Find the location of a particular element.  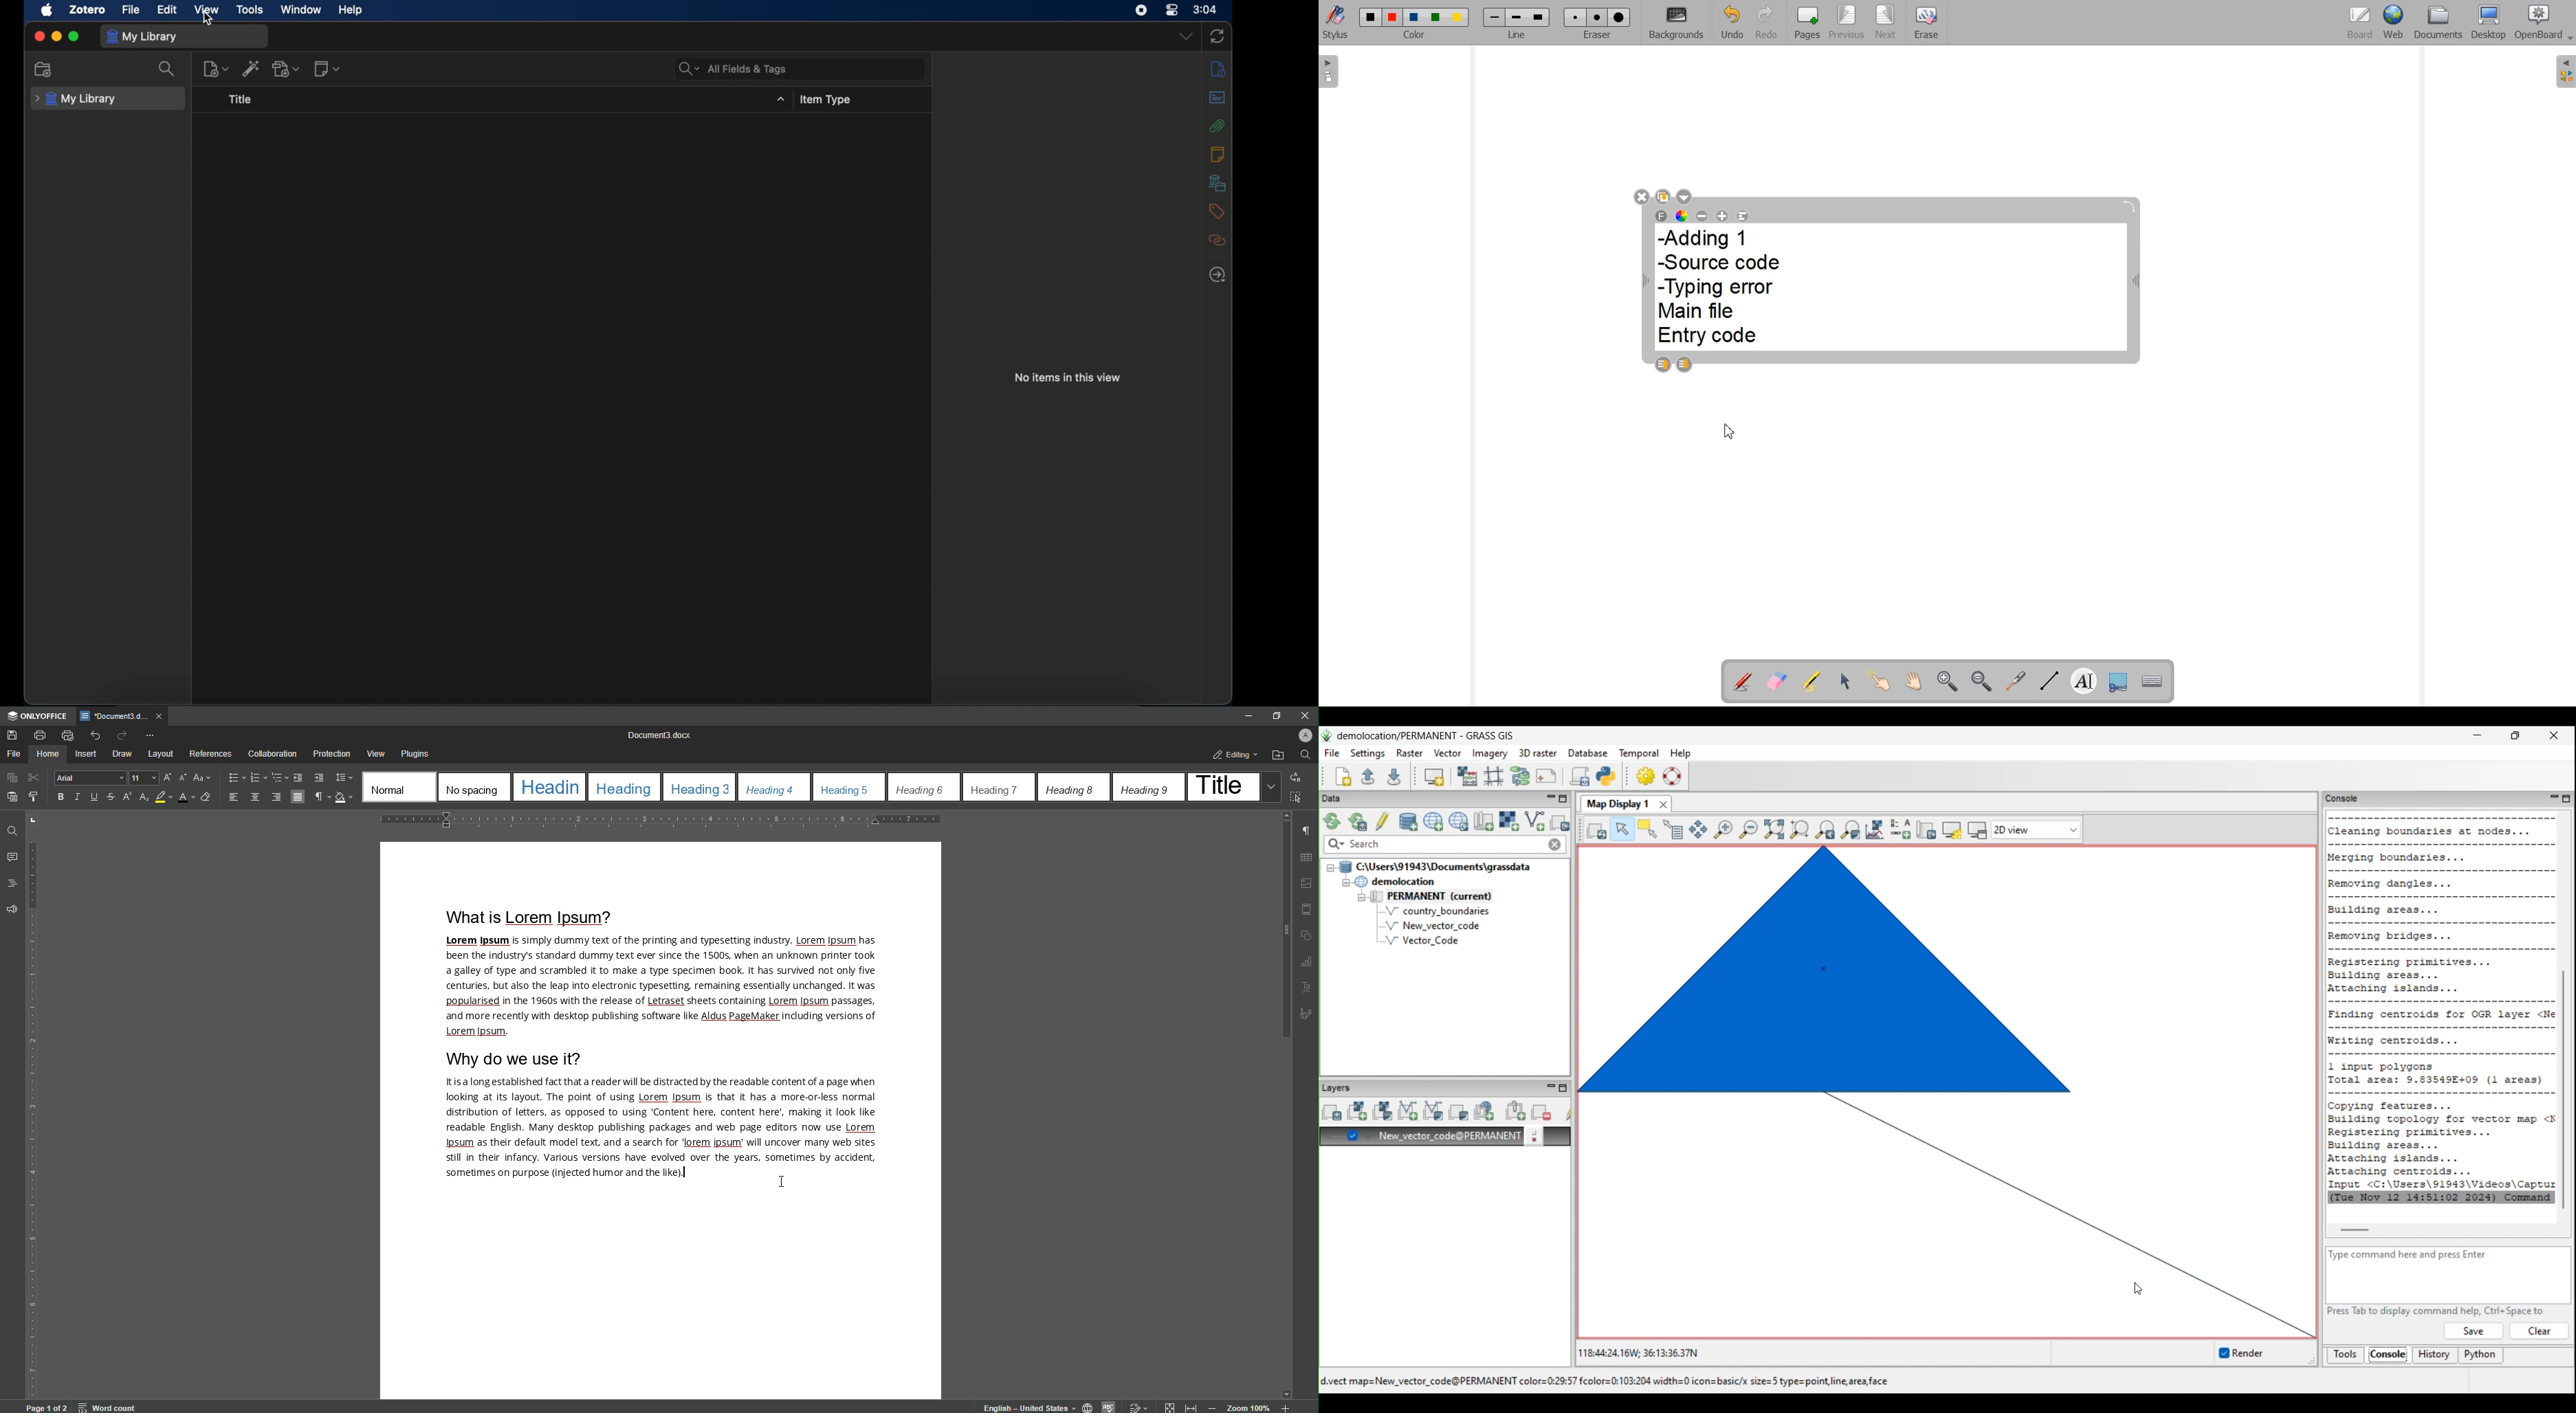

Scroll is located at coordinates (1285, 924).